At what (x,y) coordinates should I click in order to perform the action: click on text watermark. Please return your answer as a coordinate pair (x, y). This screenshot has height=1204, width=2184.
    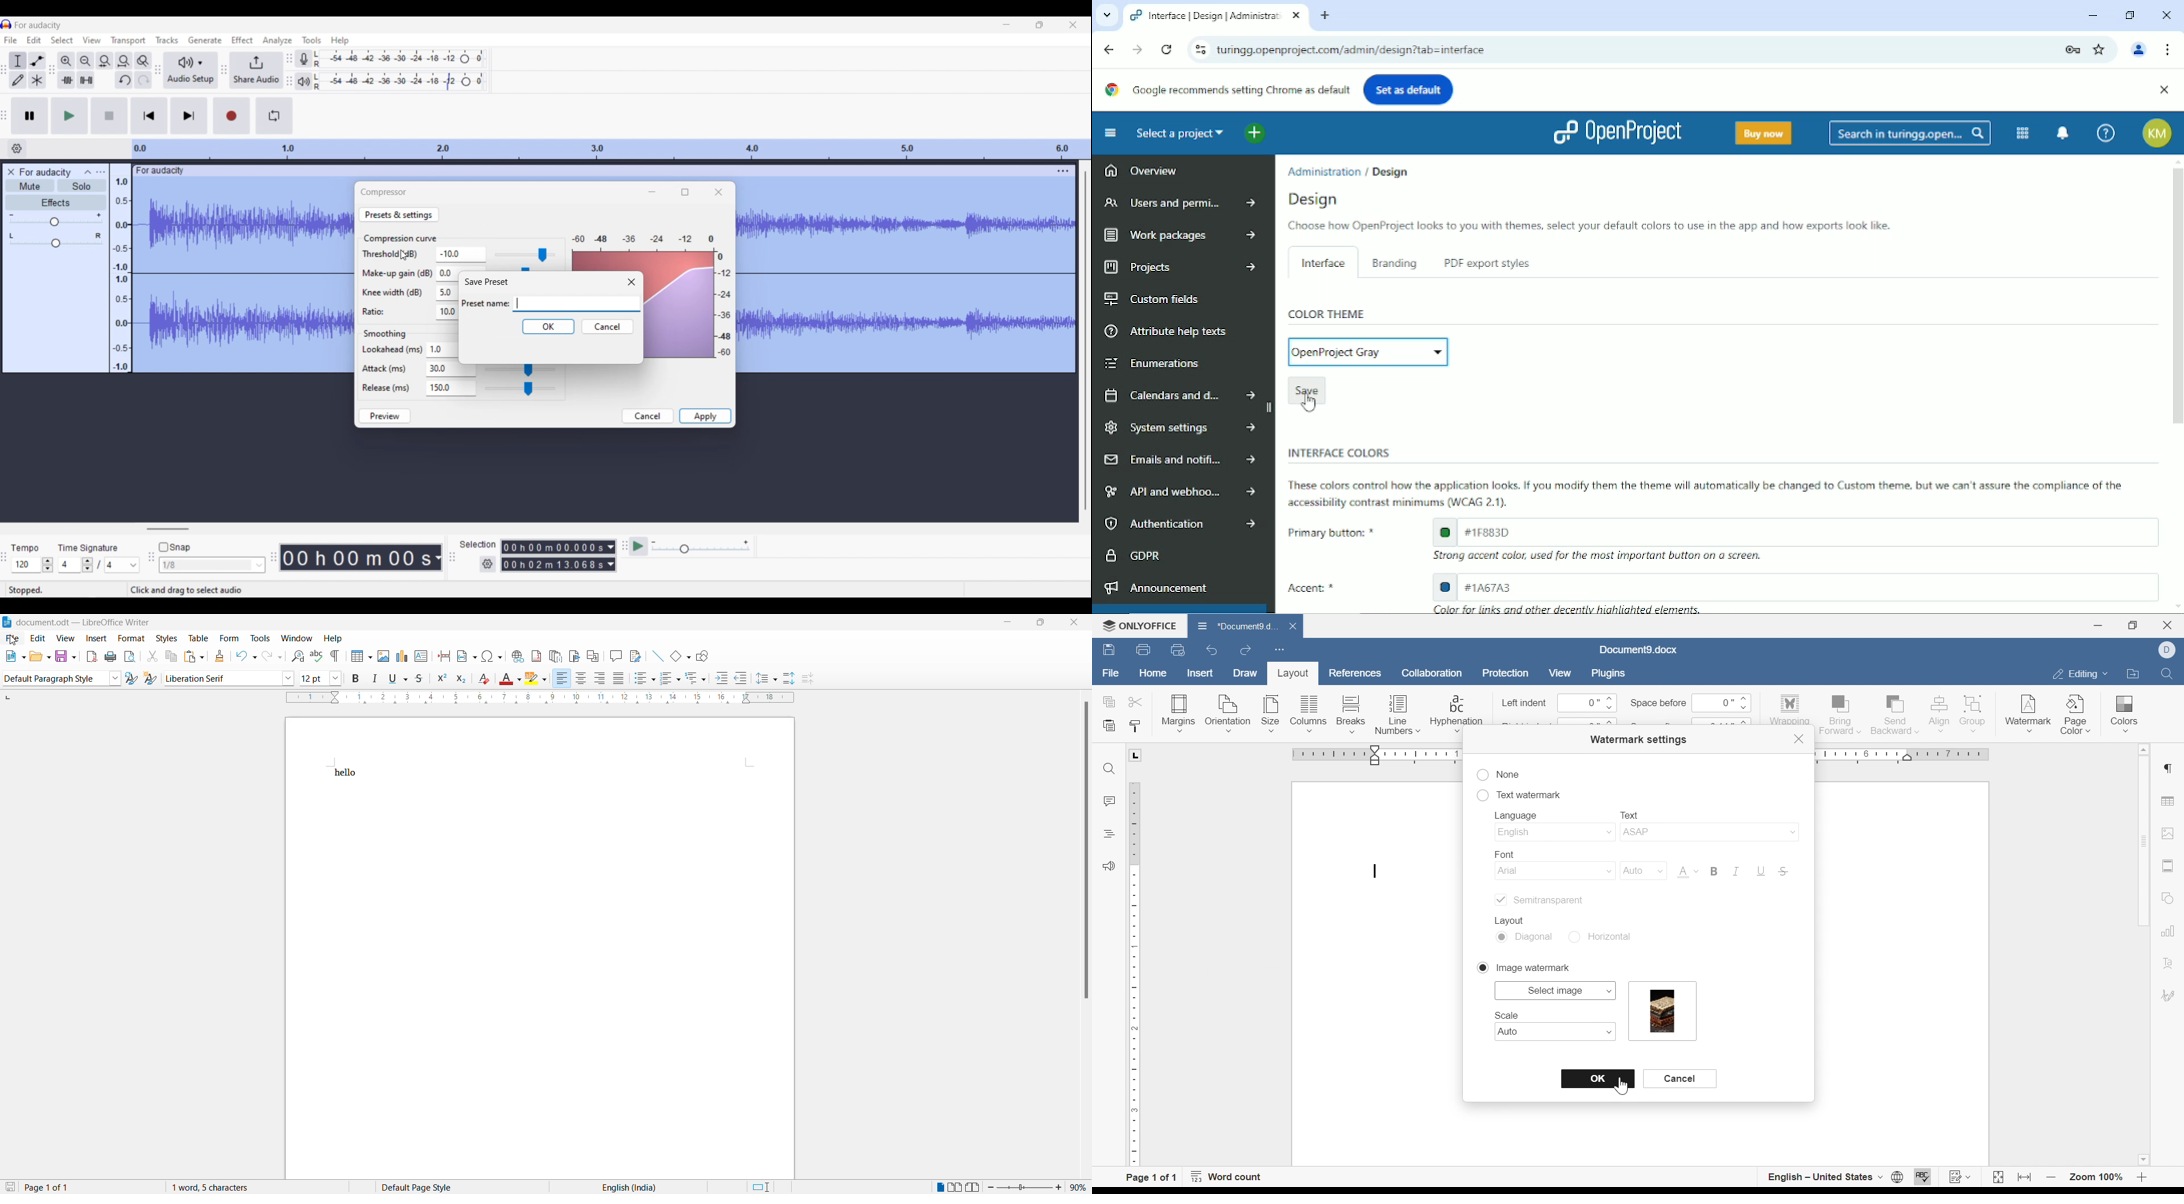
    Looking at the image, I should click on (1519, 793).